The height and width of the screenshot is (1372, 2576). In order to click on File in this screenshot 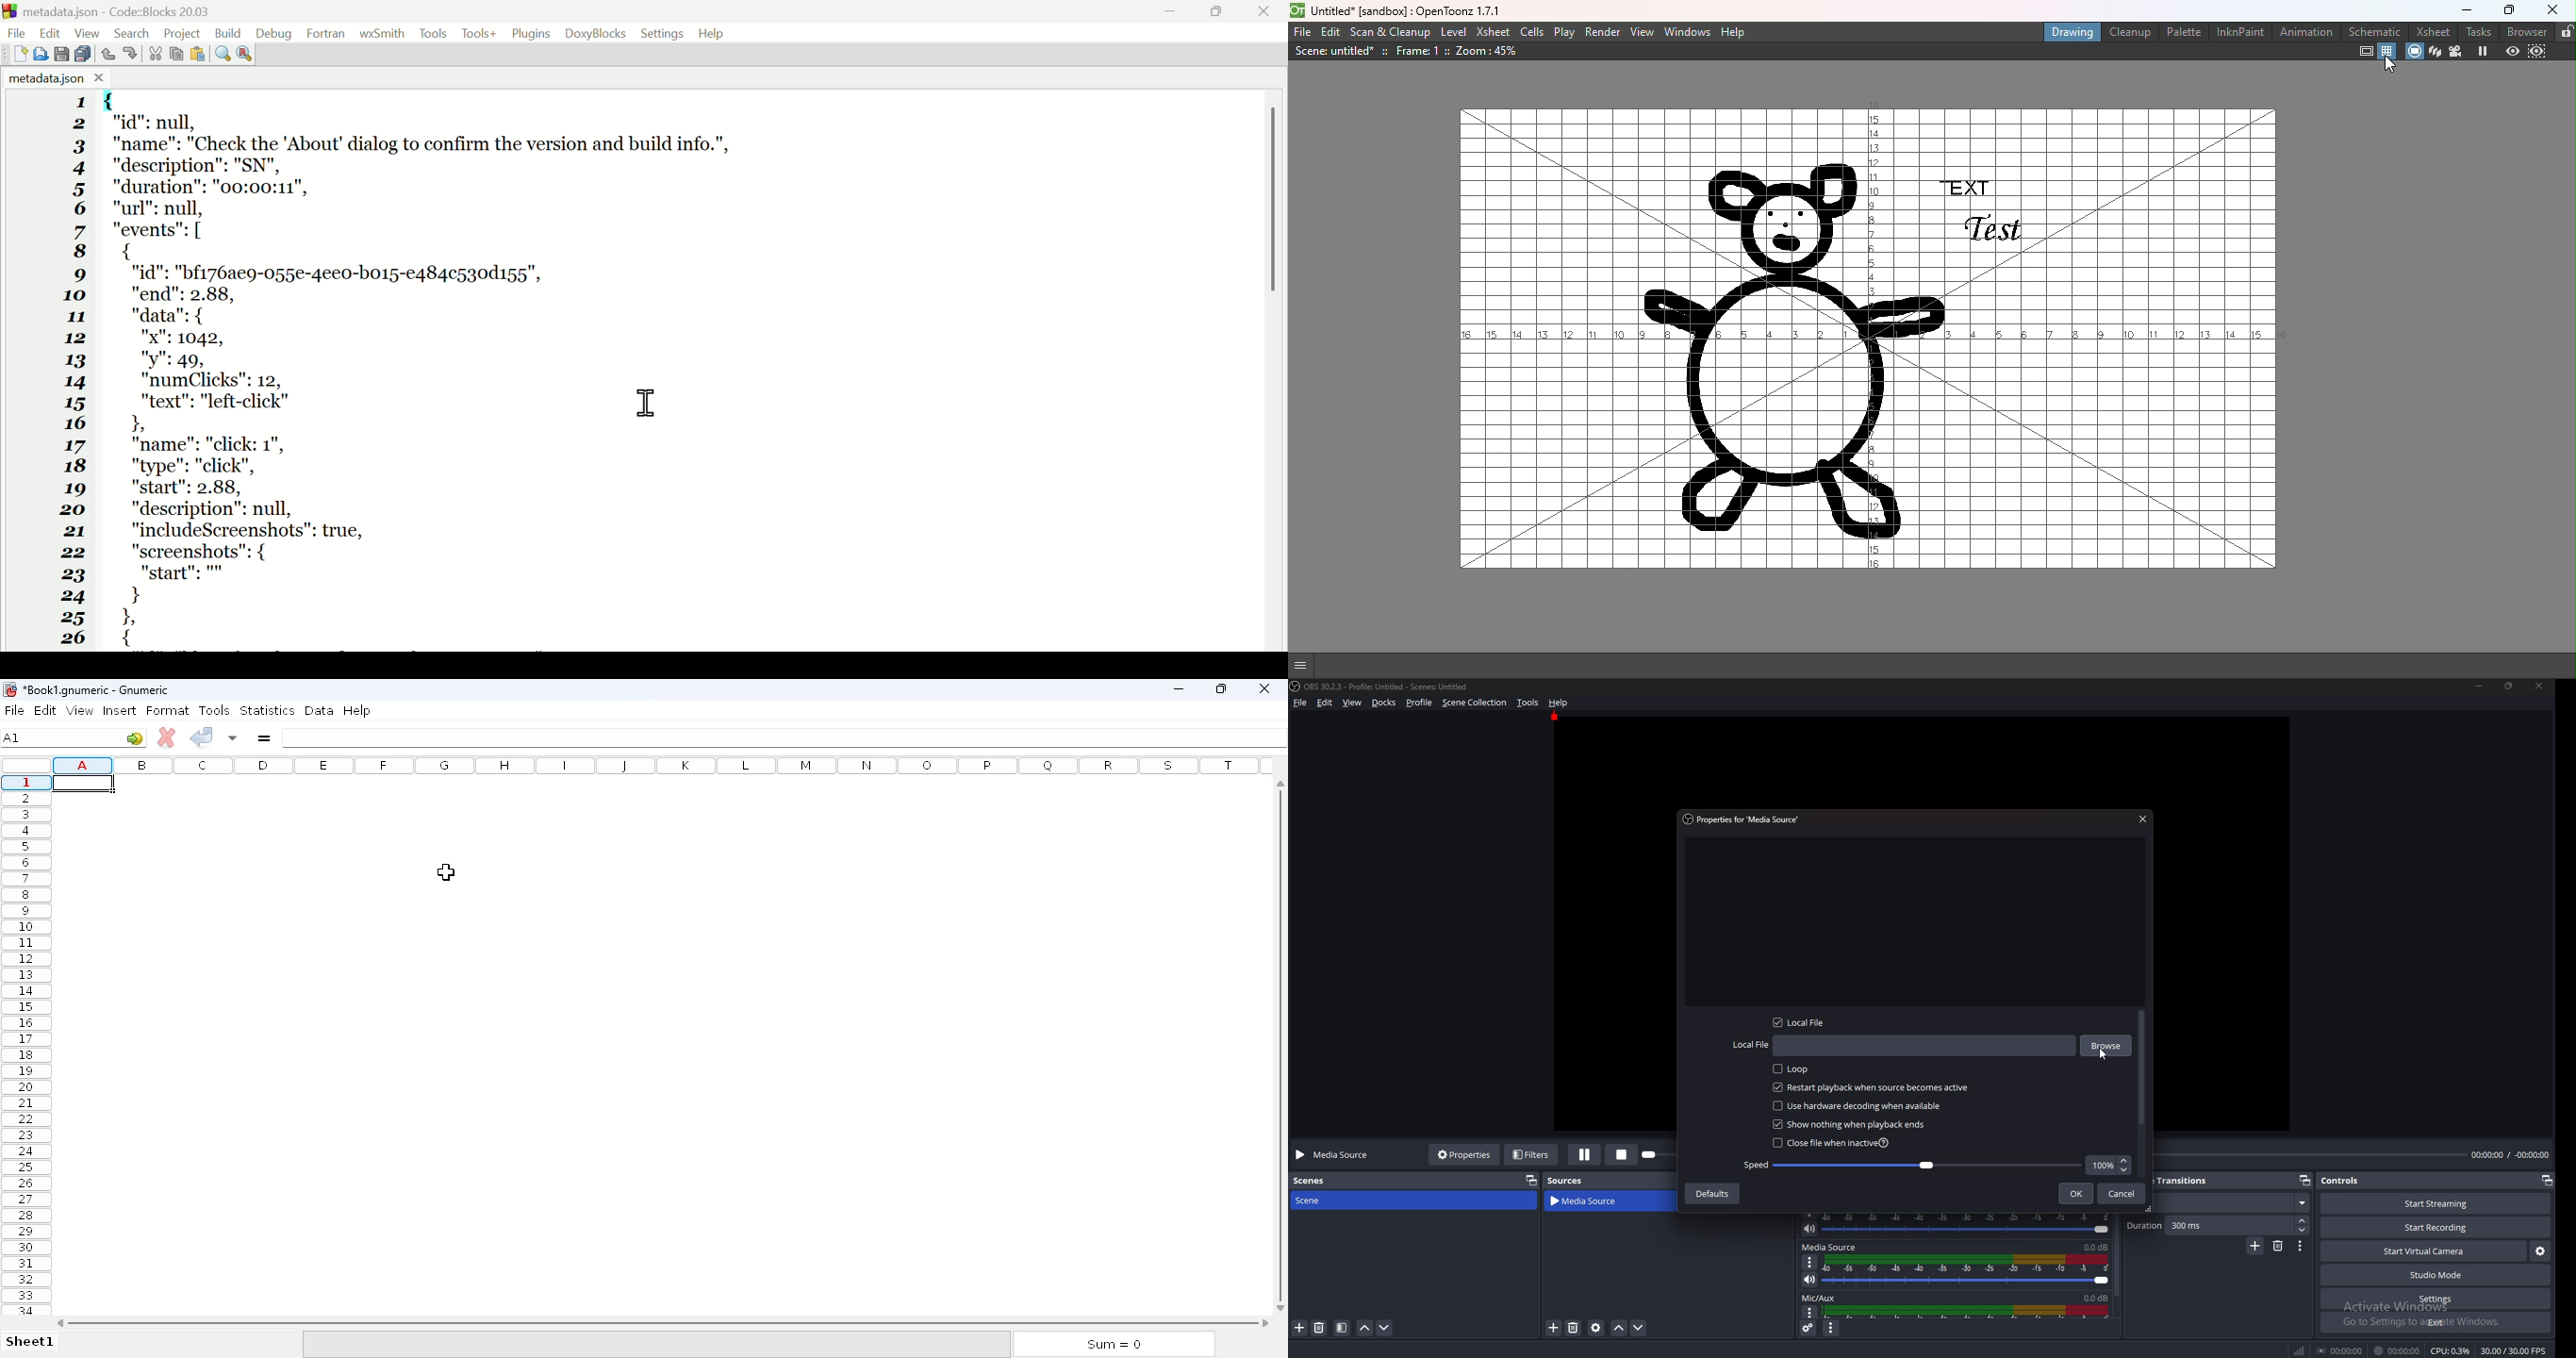, I will do `click(1303, 703)`.